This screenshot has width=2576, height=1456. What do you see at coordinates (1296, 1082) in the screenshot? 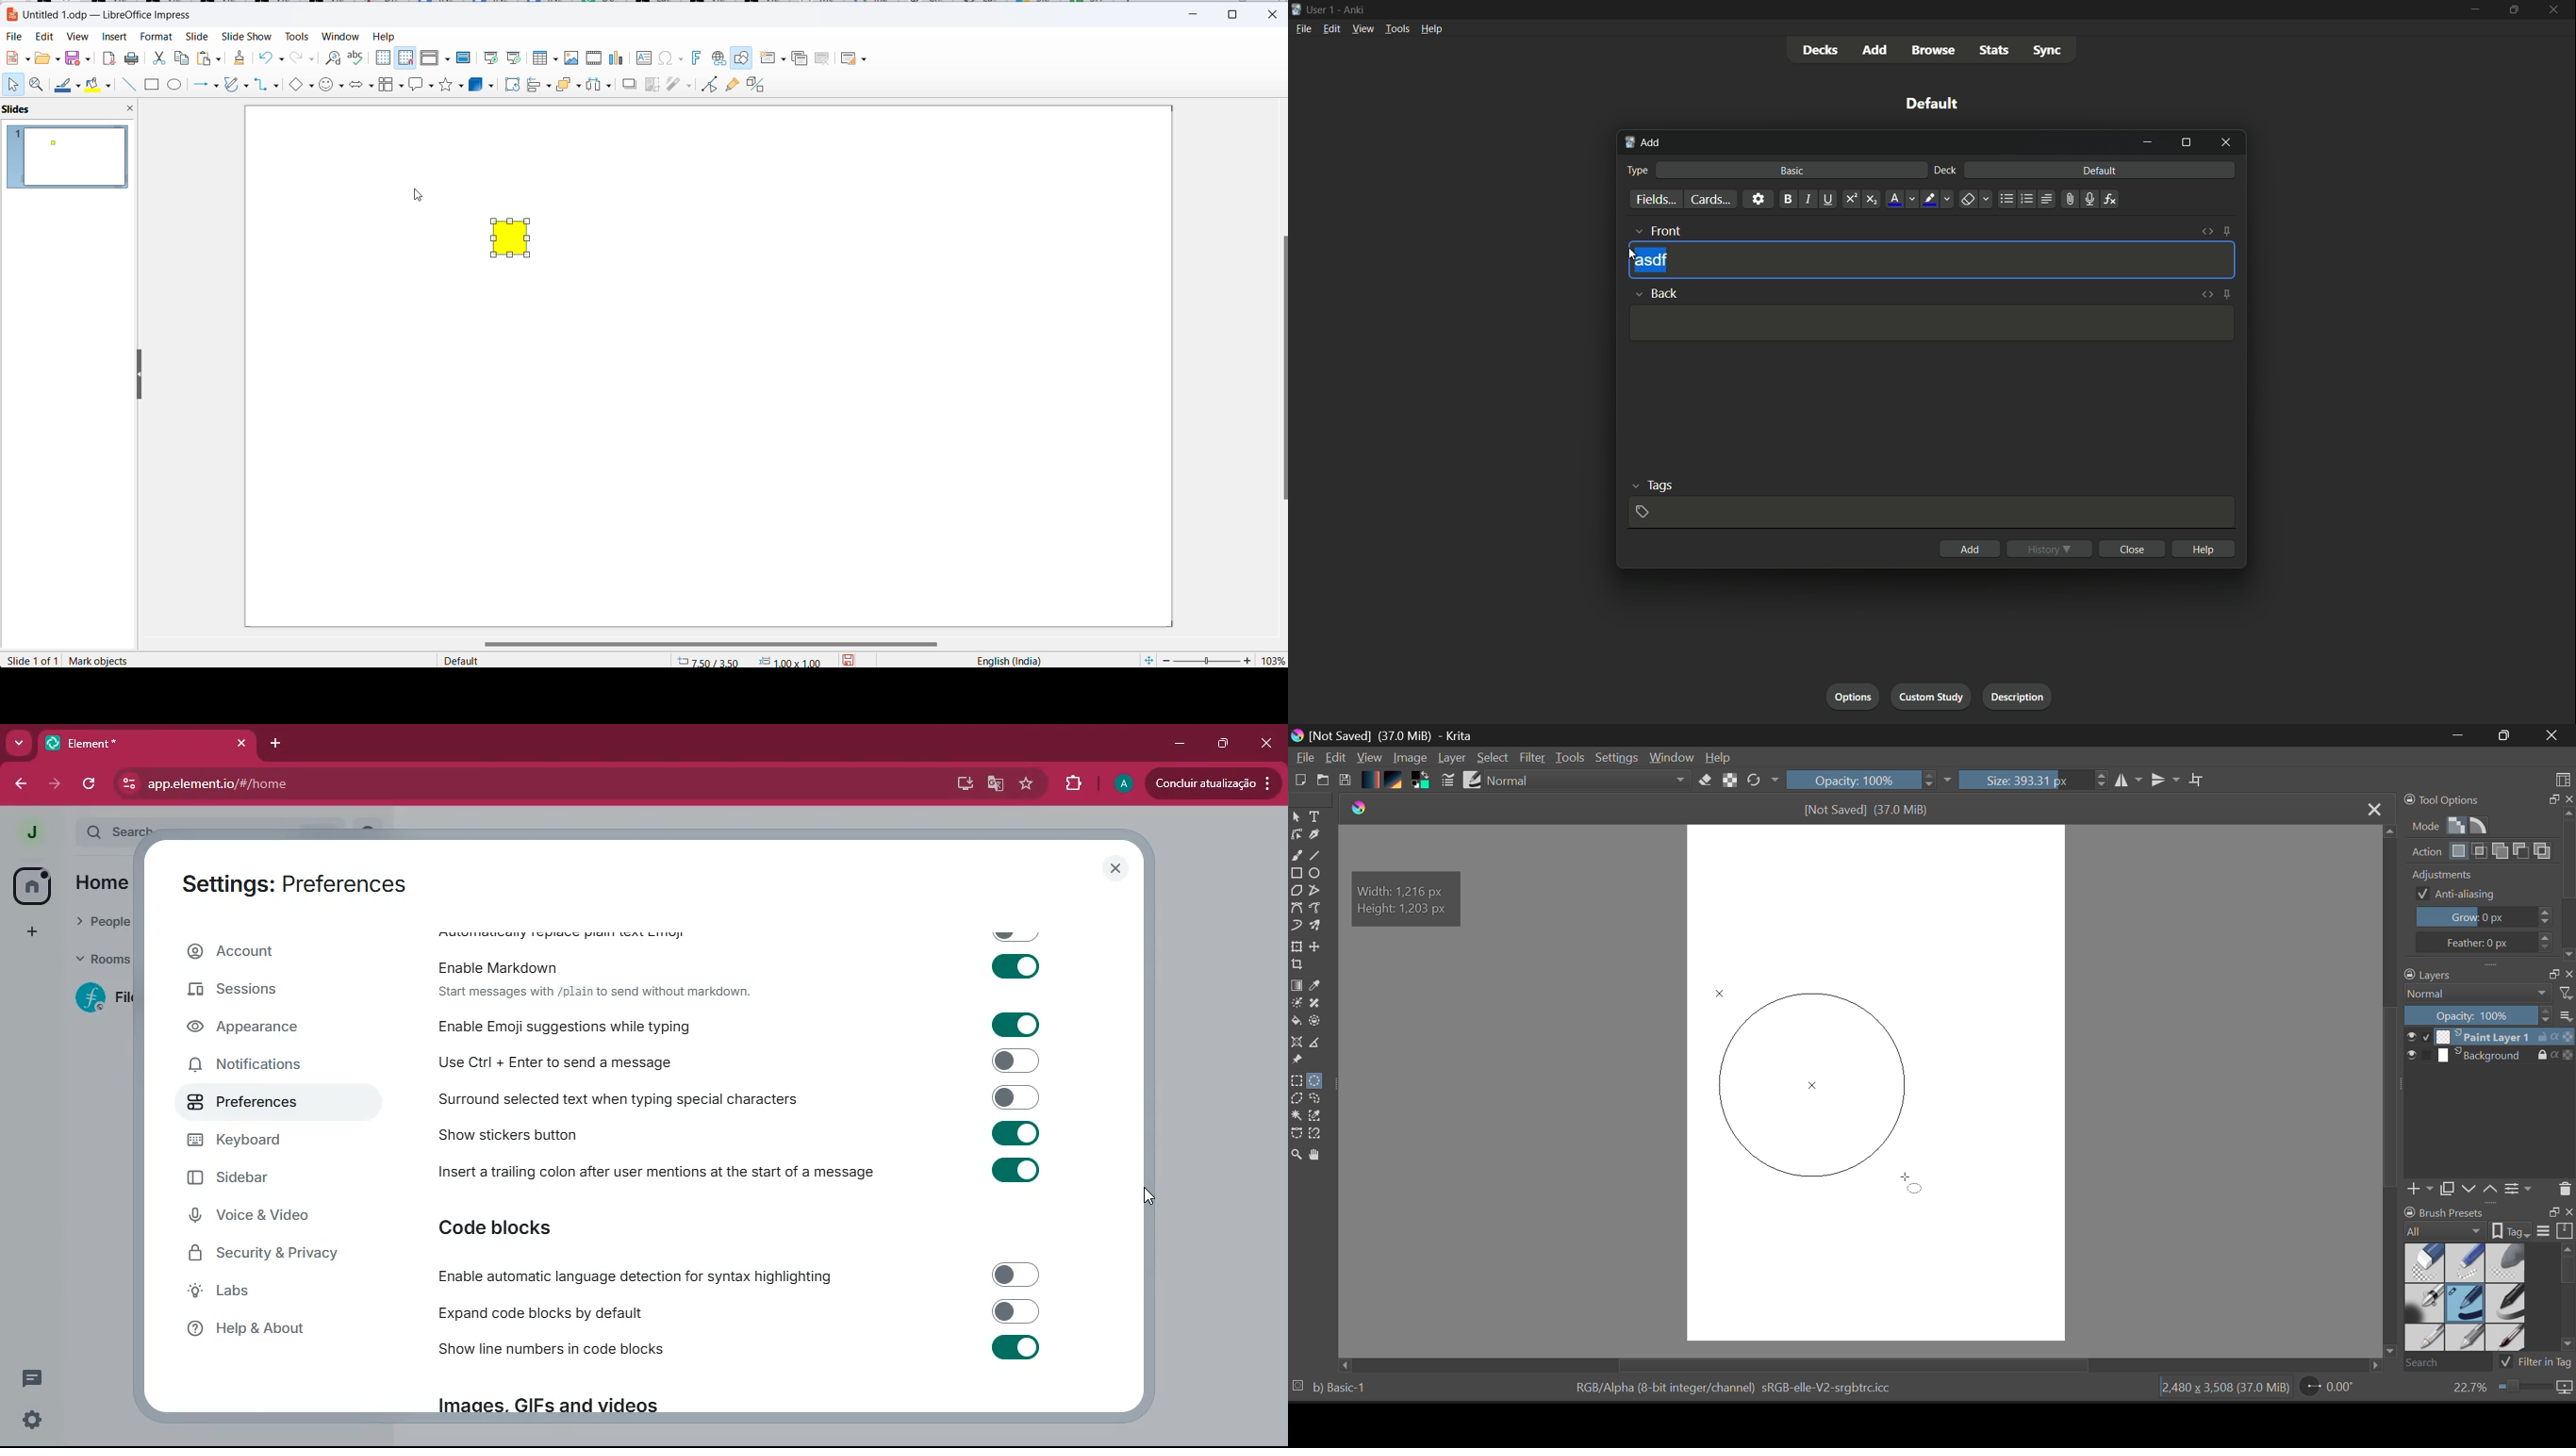
I see `Rectangle Selection` at bounding box center [1296, 1082].